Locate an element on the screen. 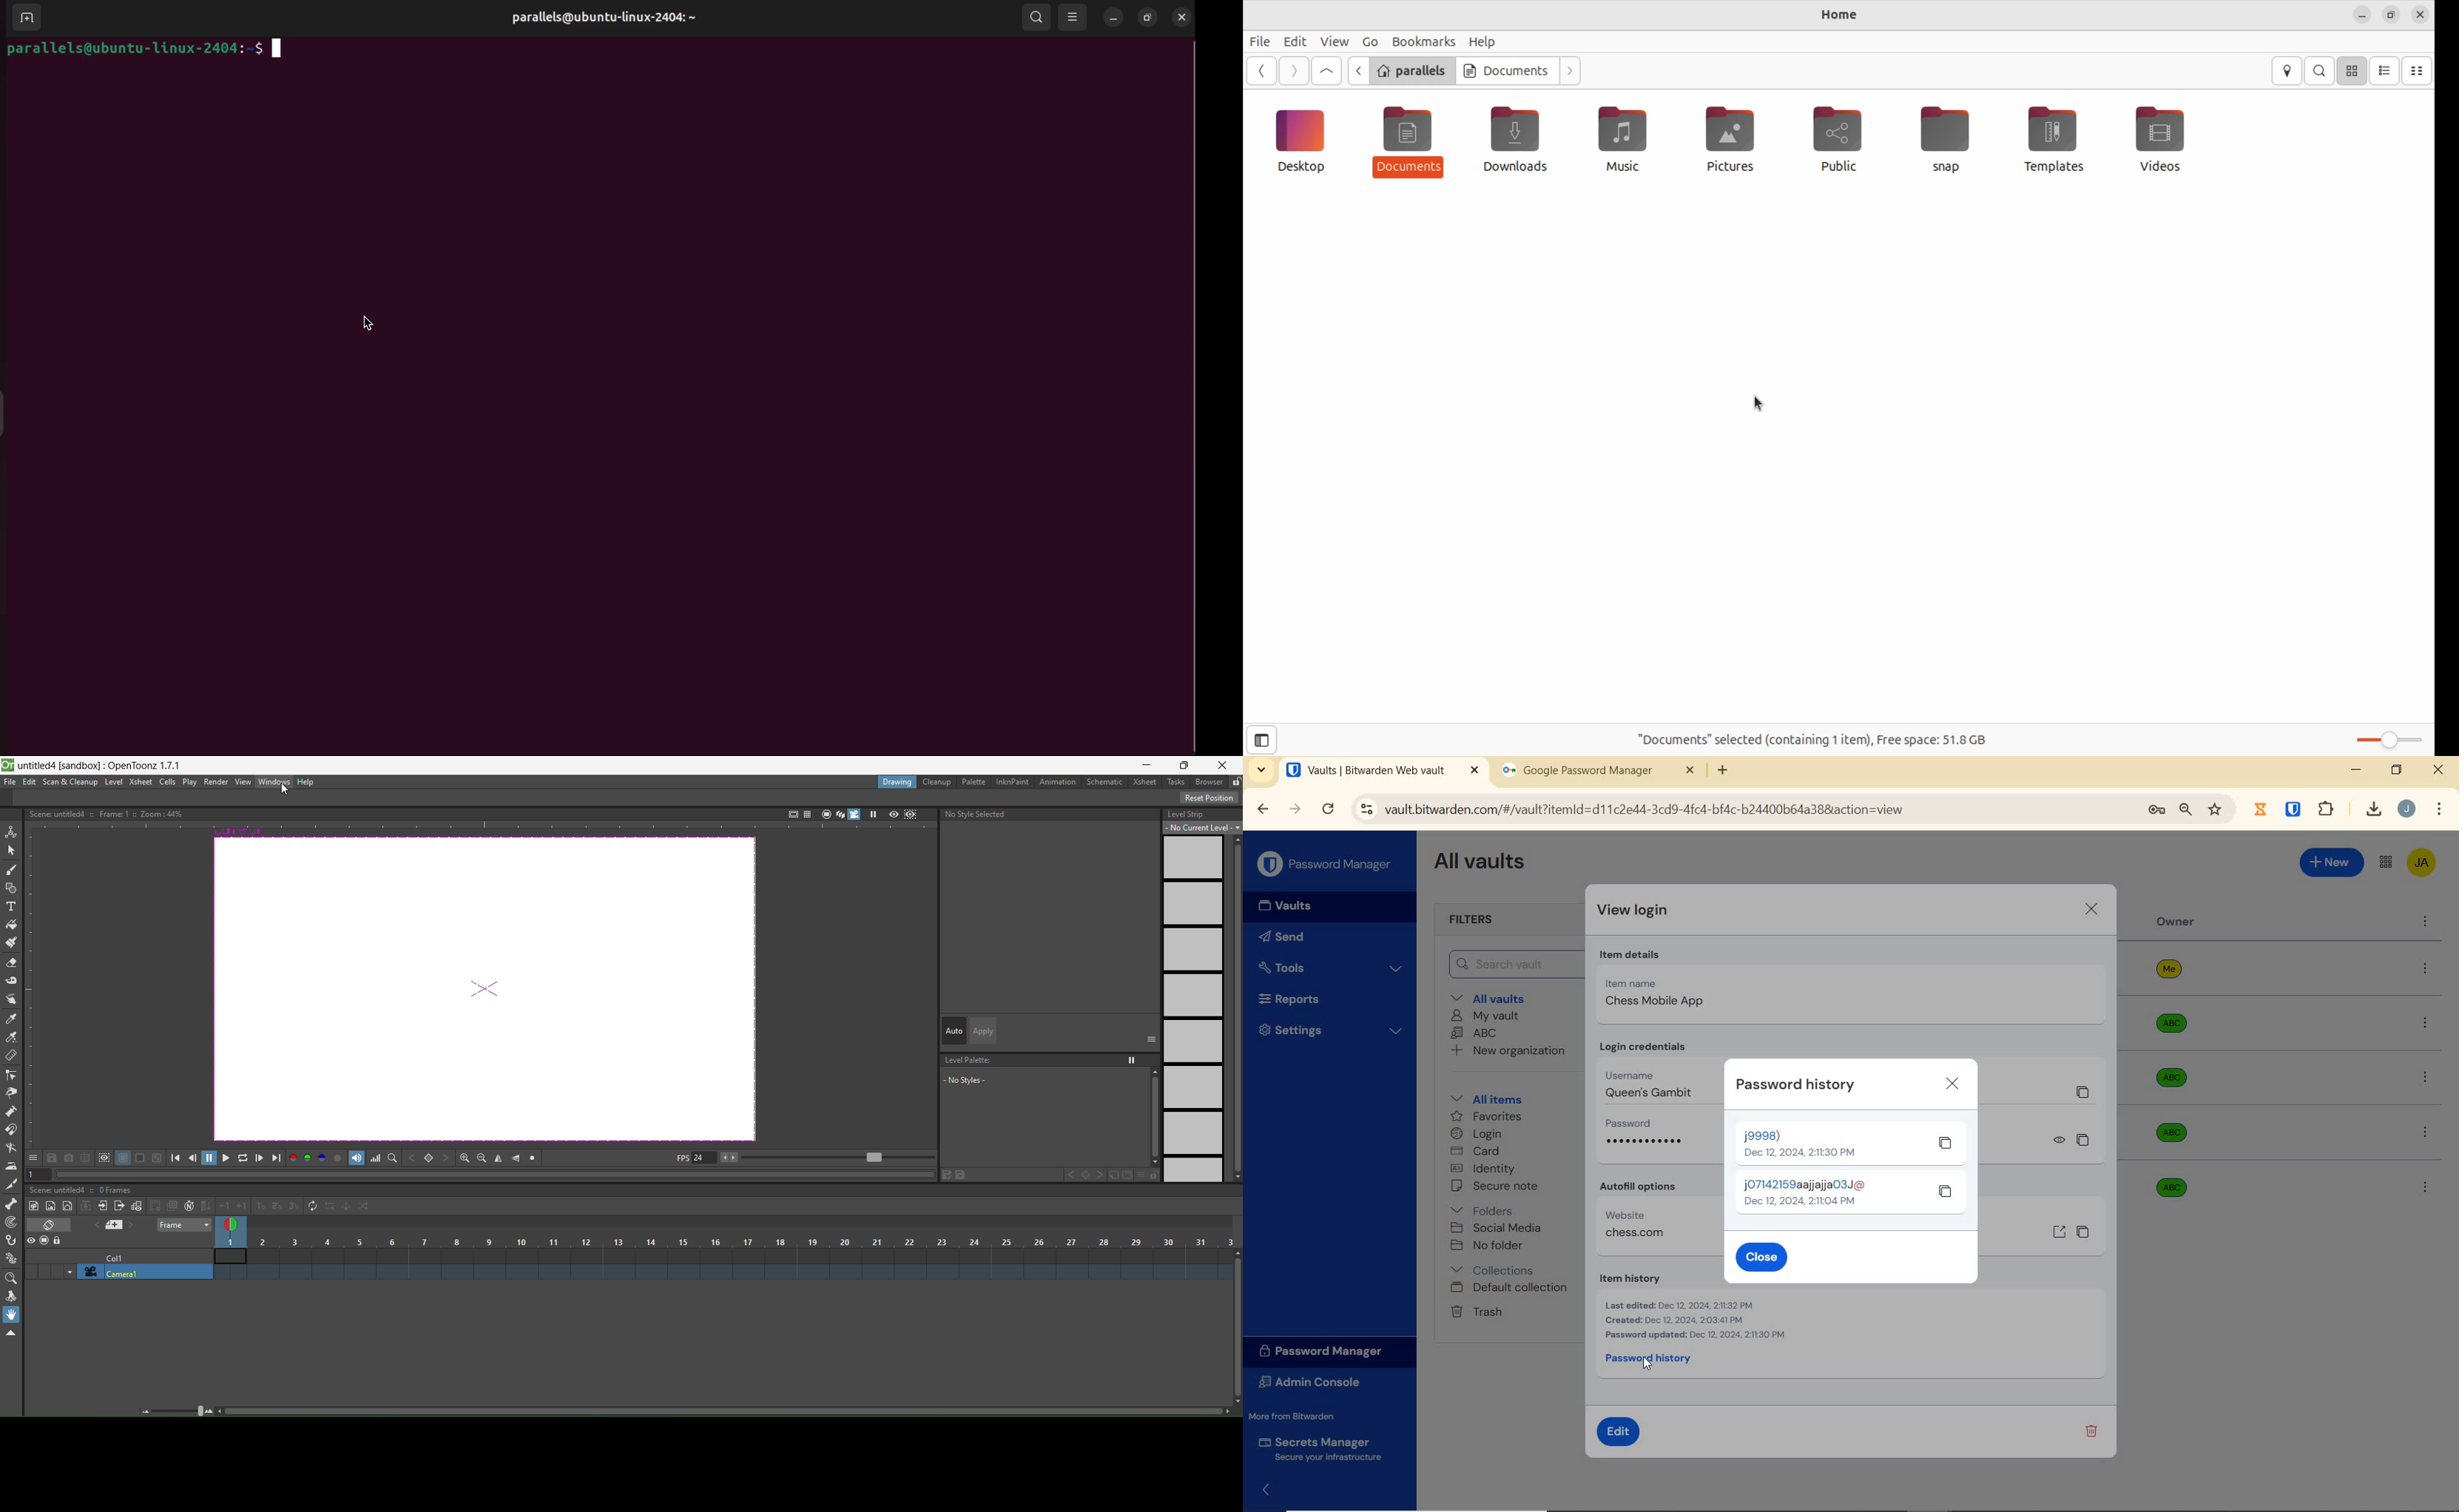 The height and width of the screenshot is (1512, 2464). copy is located at coordinates (2082, 1095).